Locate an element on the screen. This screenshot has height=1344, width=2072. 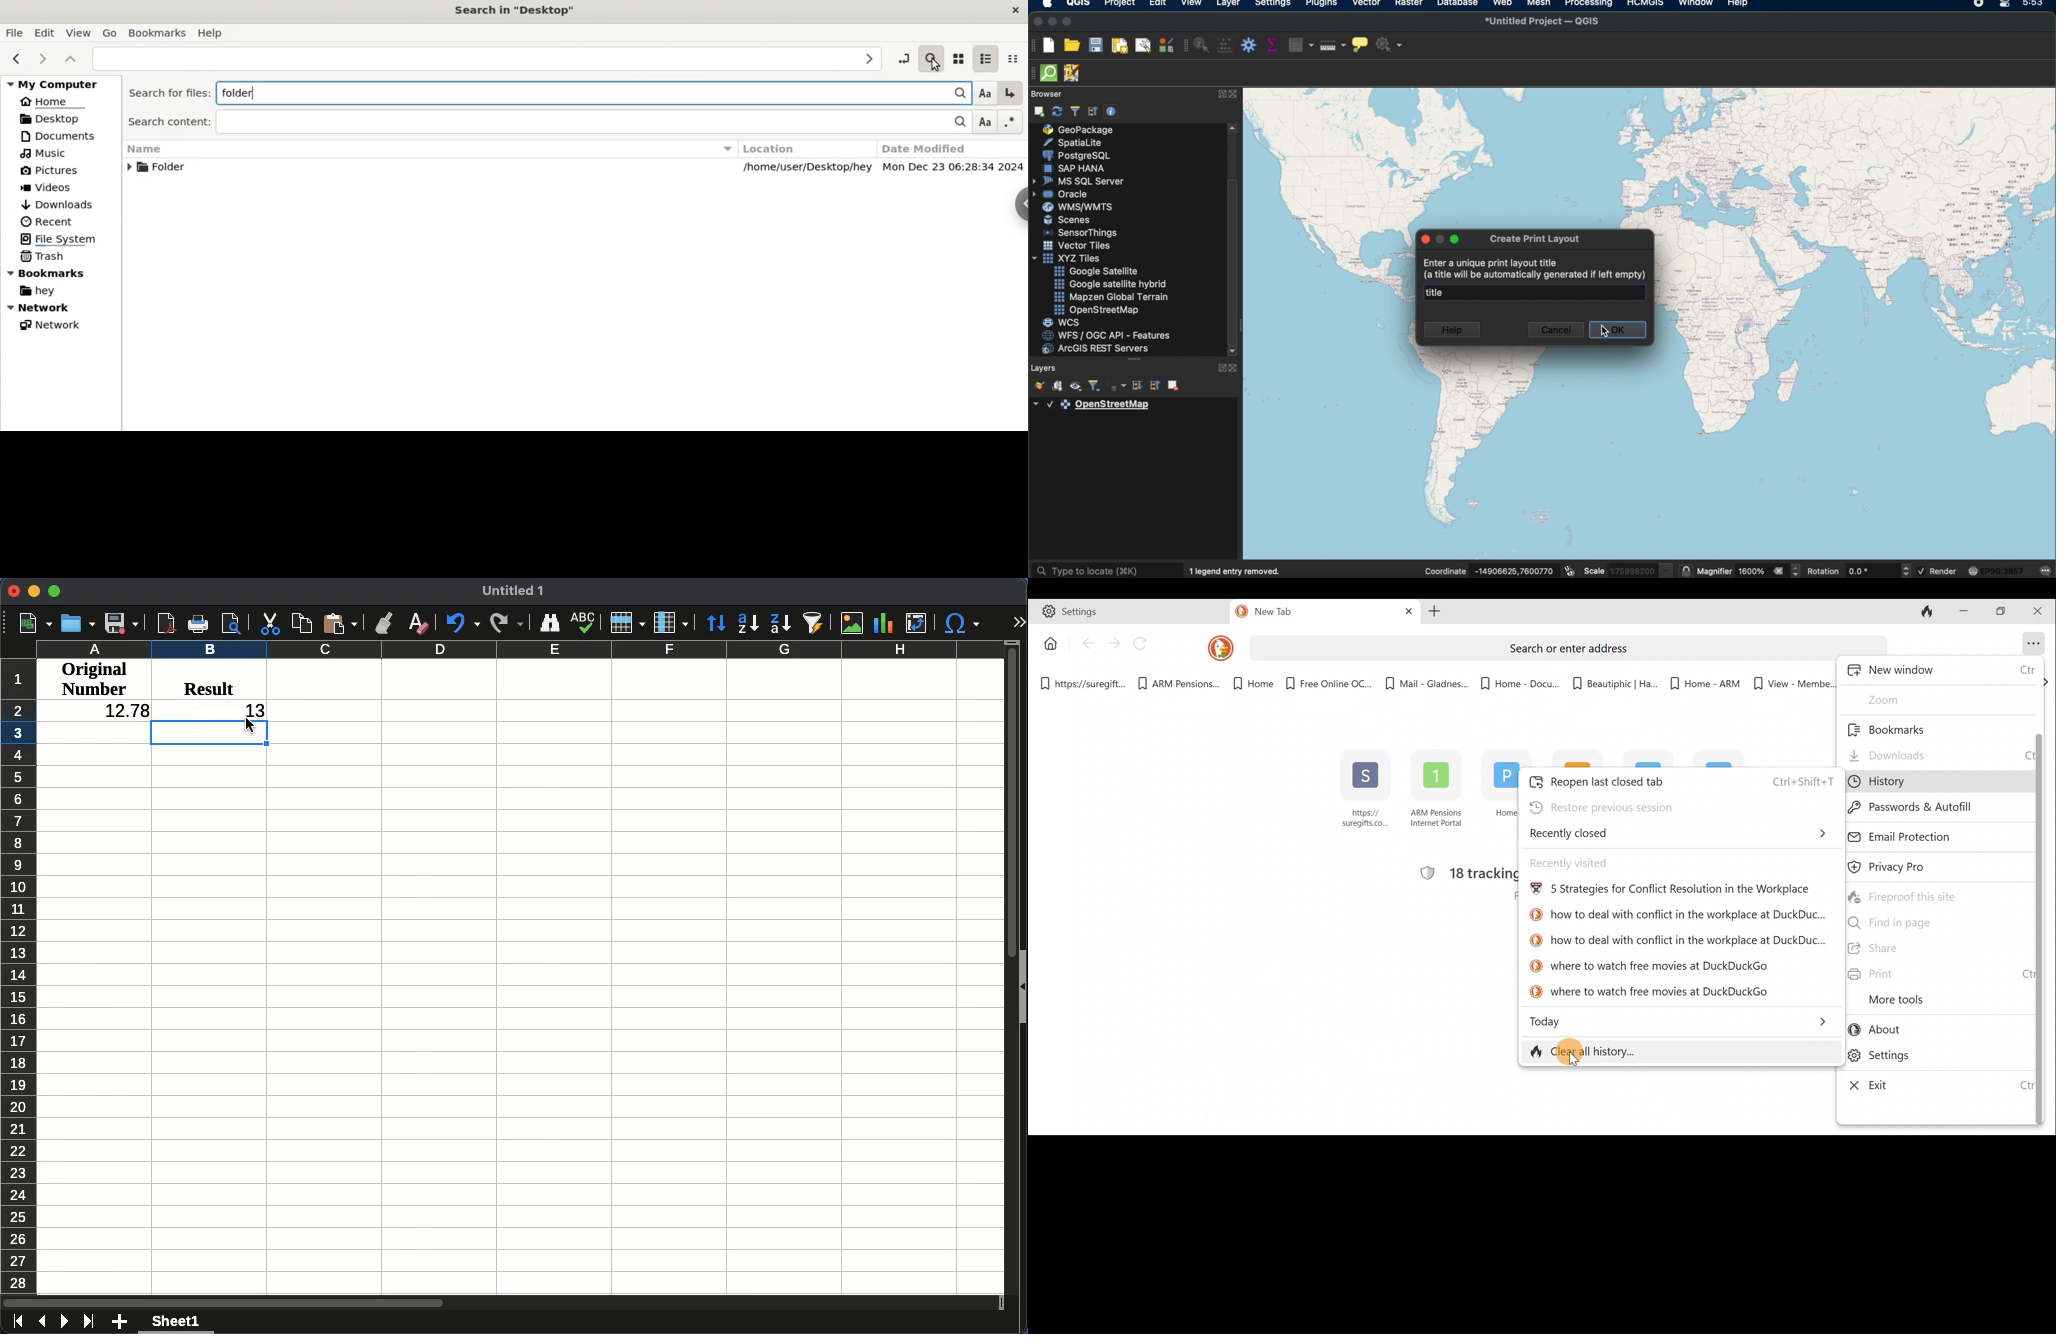
settings is located at coordinates (1273, 4).